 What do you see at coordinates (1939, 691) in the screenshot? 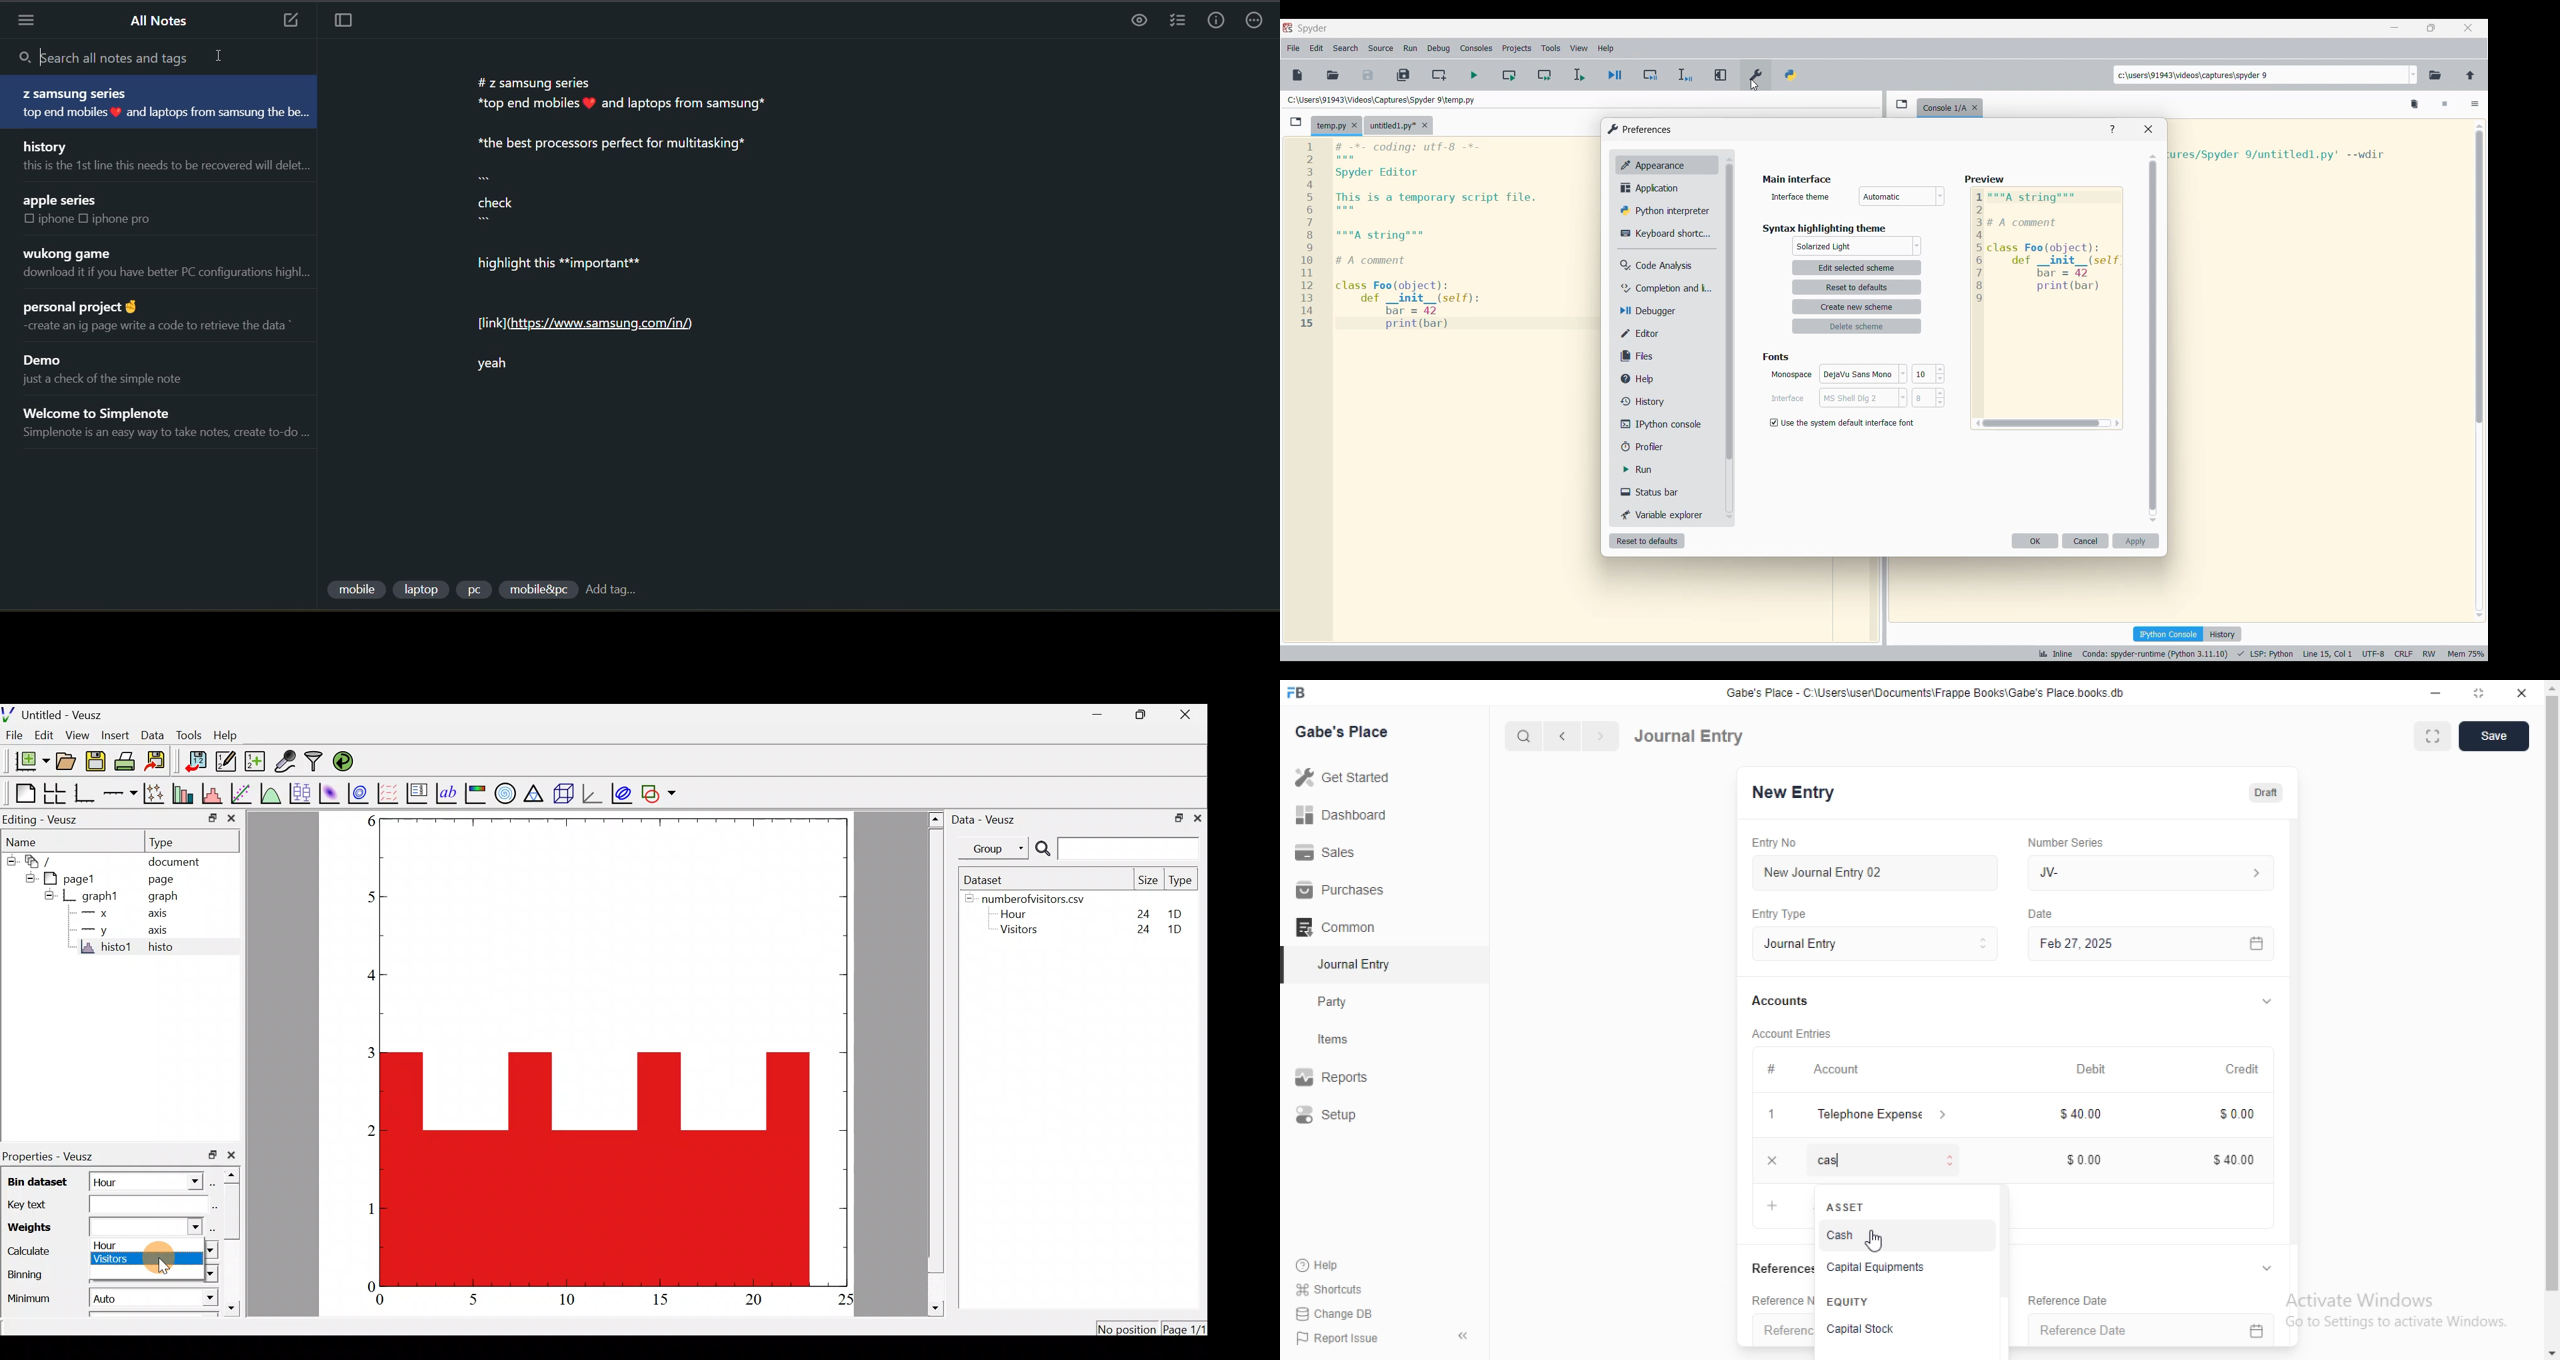
I see `‘Gabe's Place - C Wsers\userDocuments\Frappe Books\Gabe's Place books db` at bounding box center [1939, 691].